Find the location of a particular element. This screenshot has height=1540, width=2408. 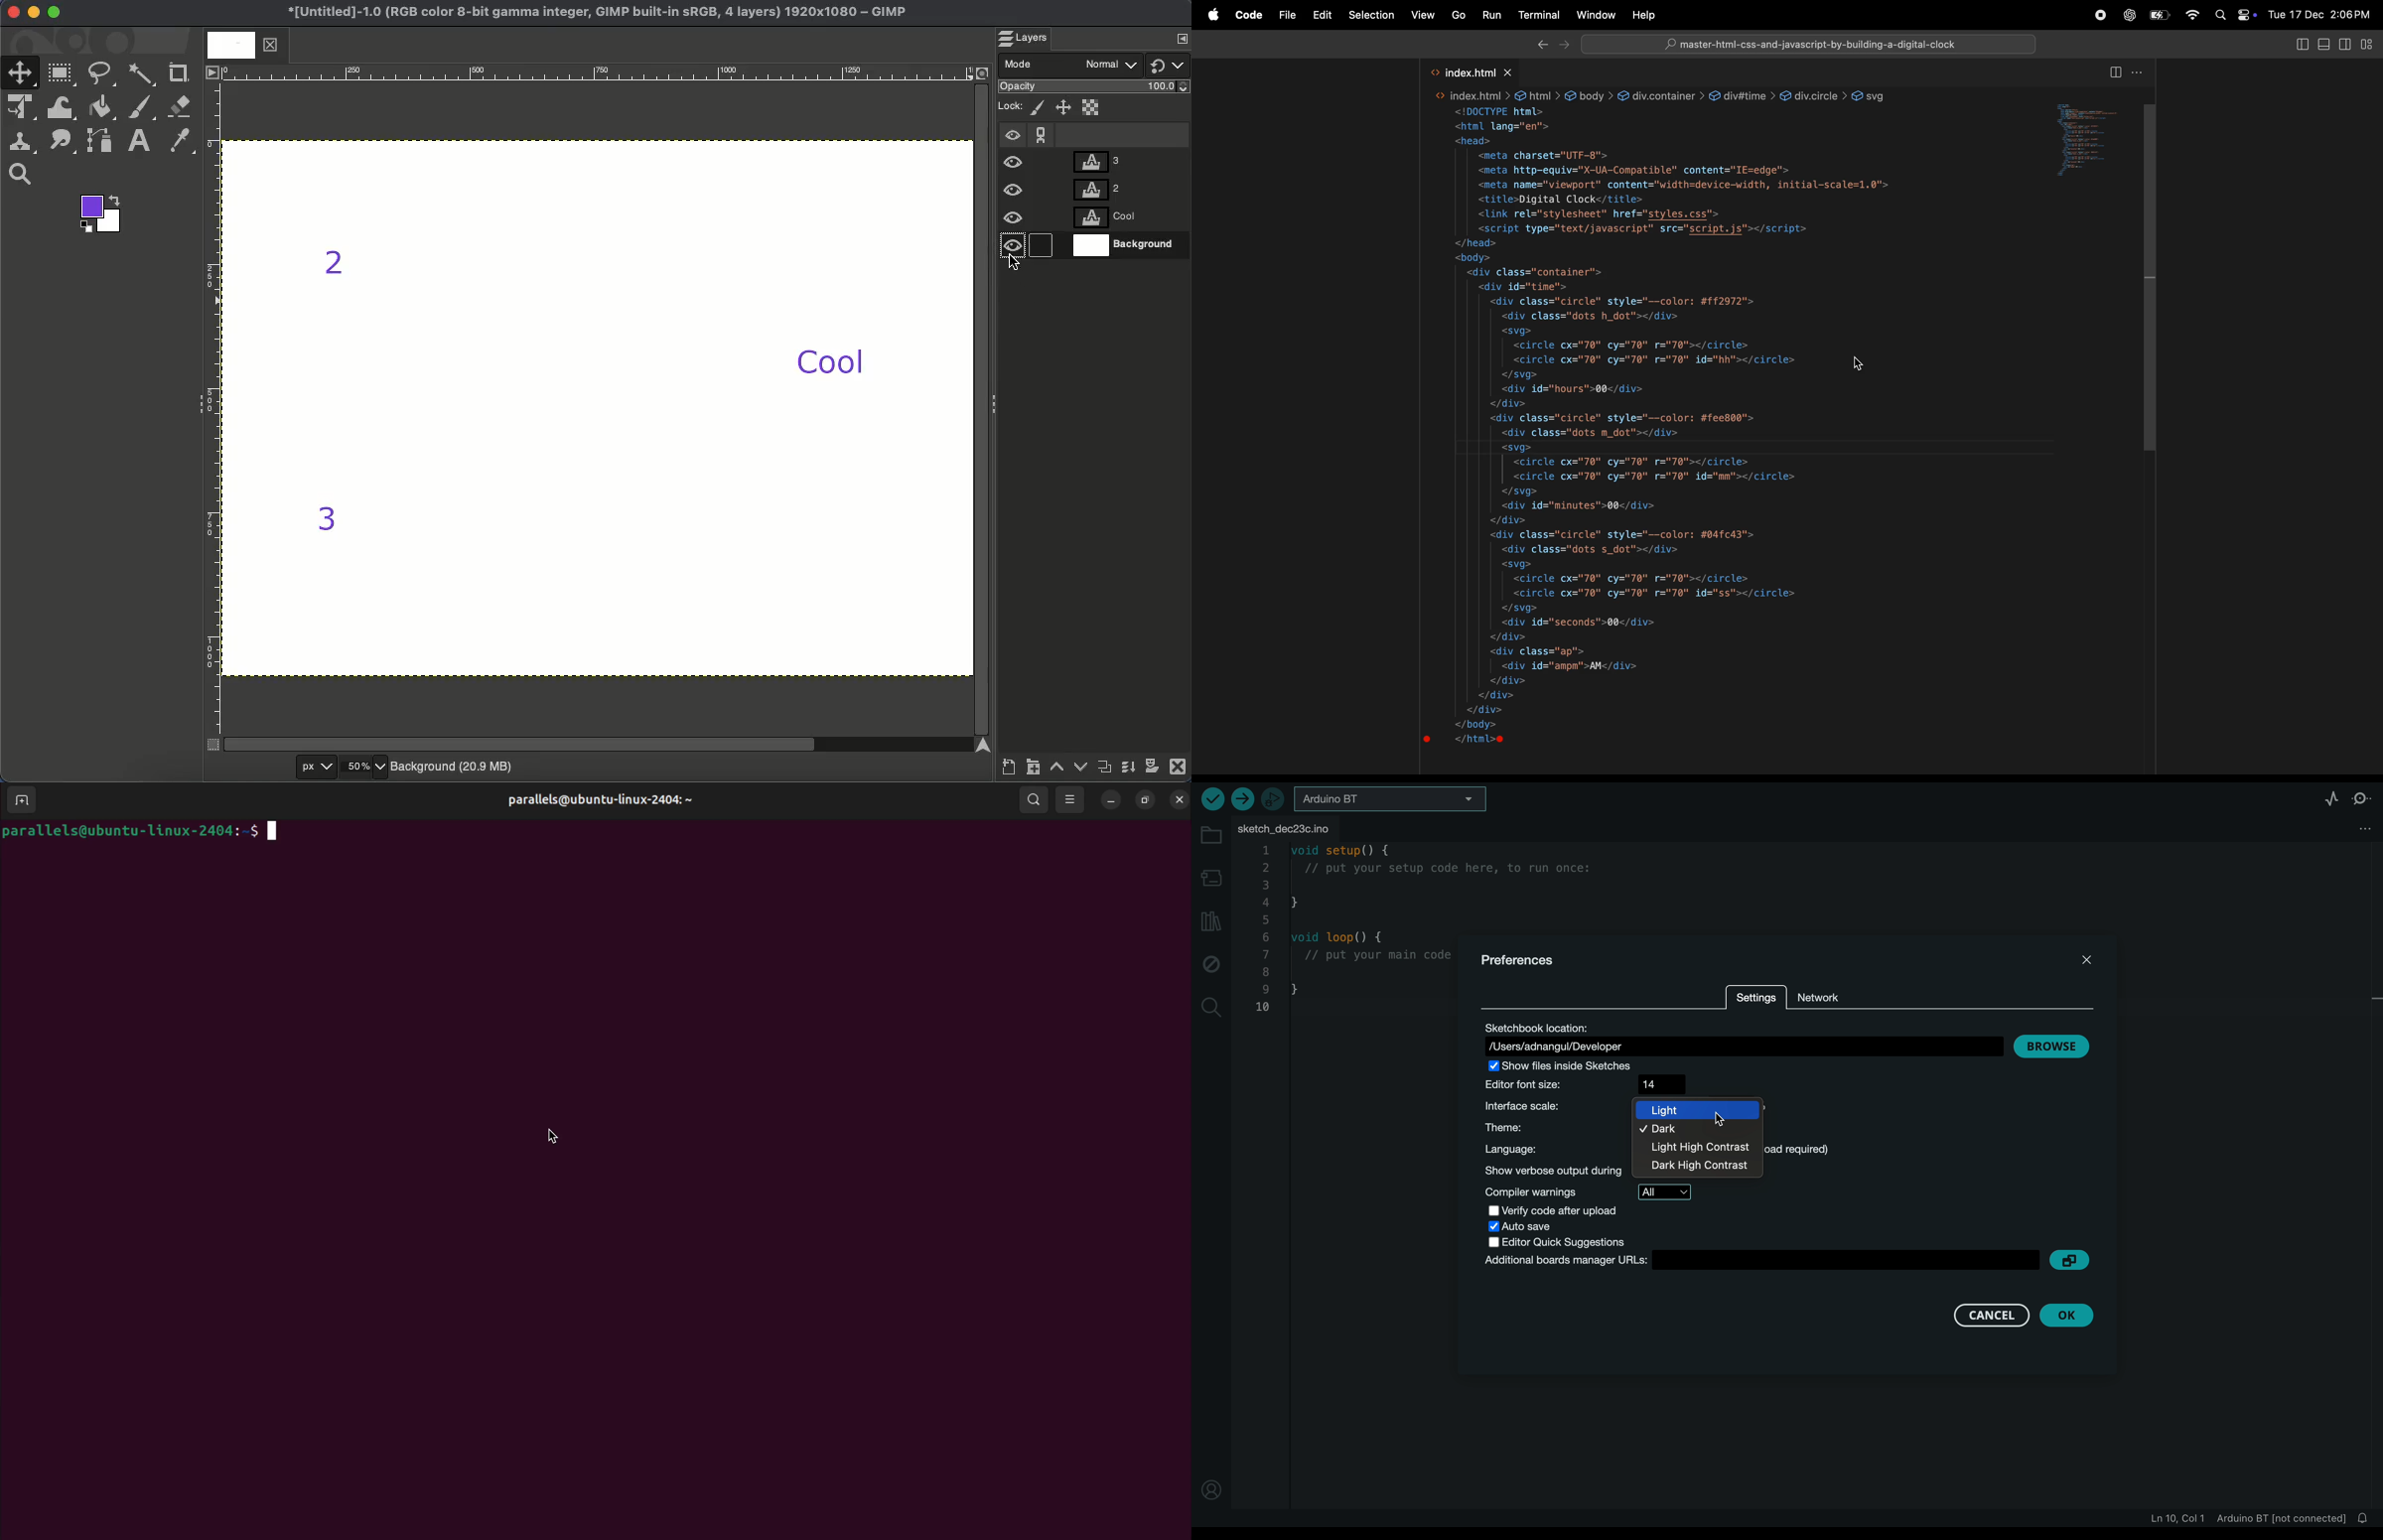

debugger is located at coordinates (1274, 798).